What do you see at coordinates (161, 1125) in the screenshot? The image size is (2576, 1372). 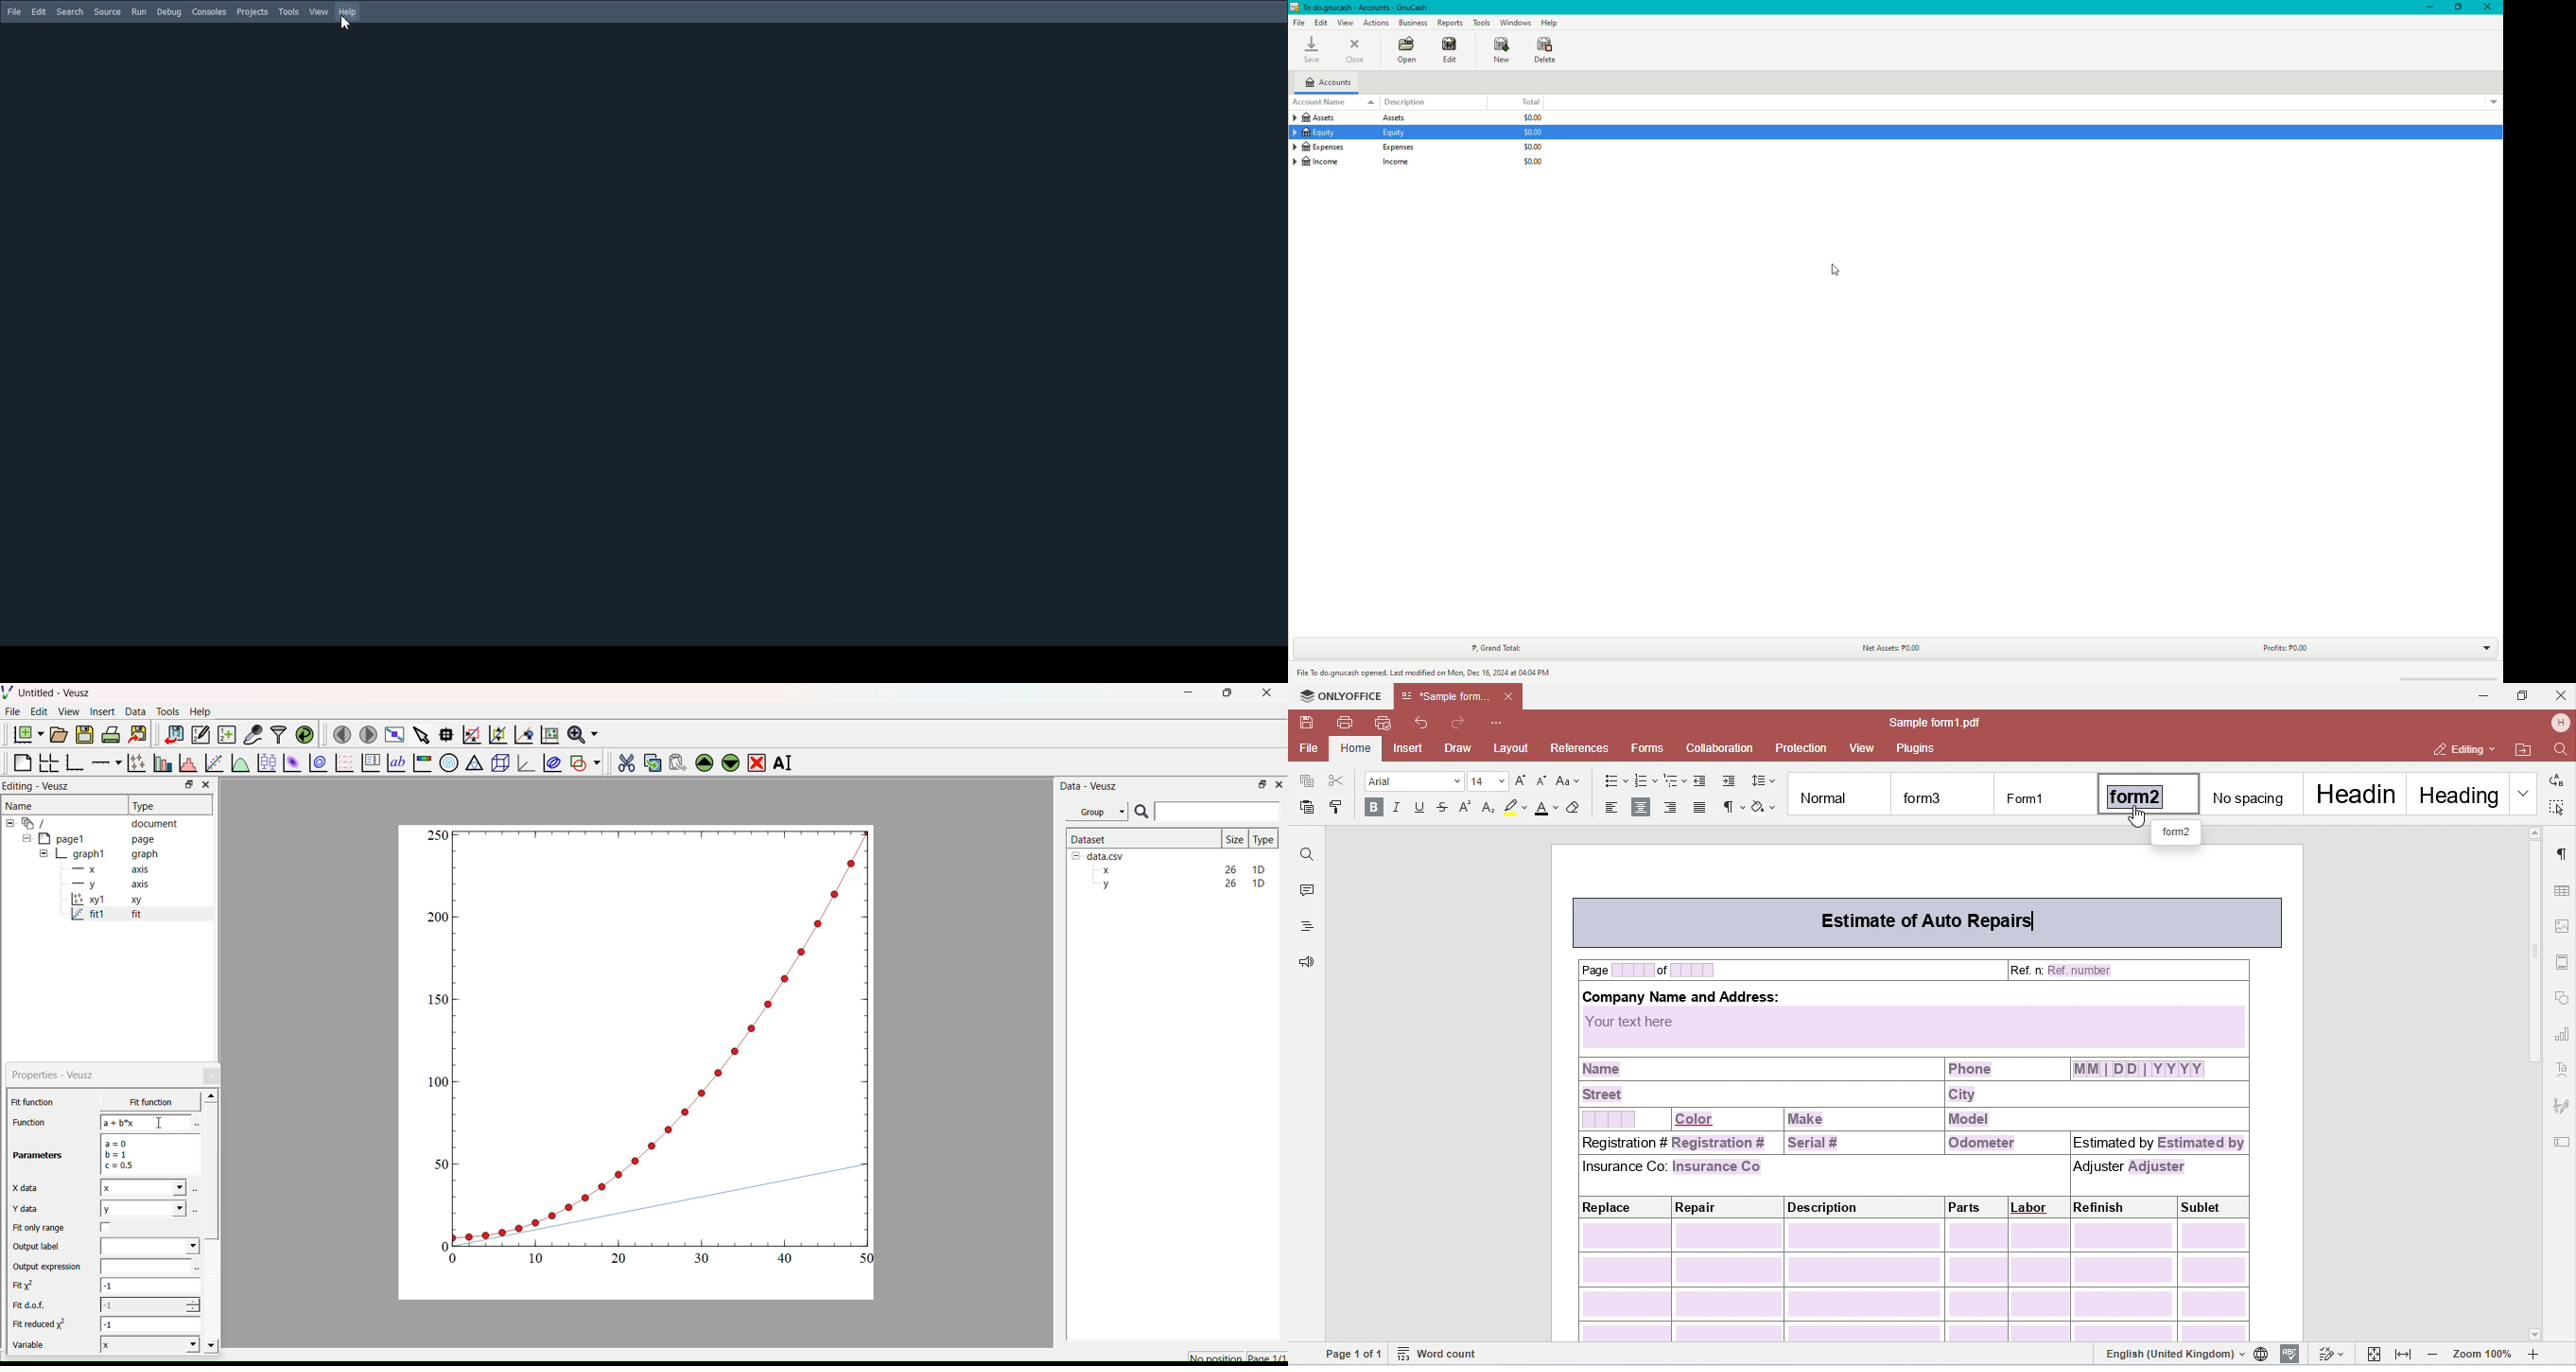 I see `Cursor` at bounding box center [161, 1125].